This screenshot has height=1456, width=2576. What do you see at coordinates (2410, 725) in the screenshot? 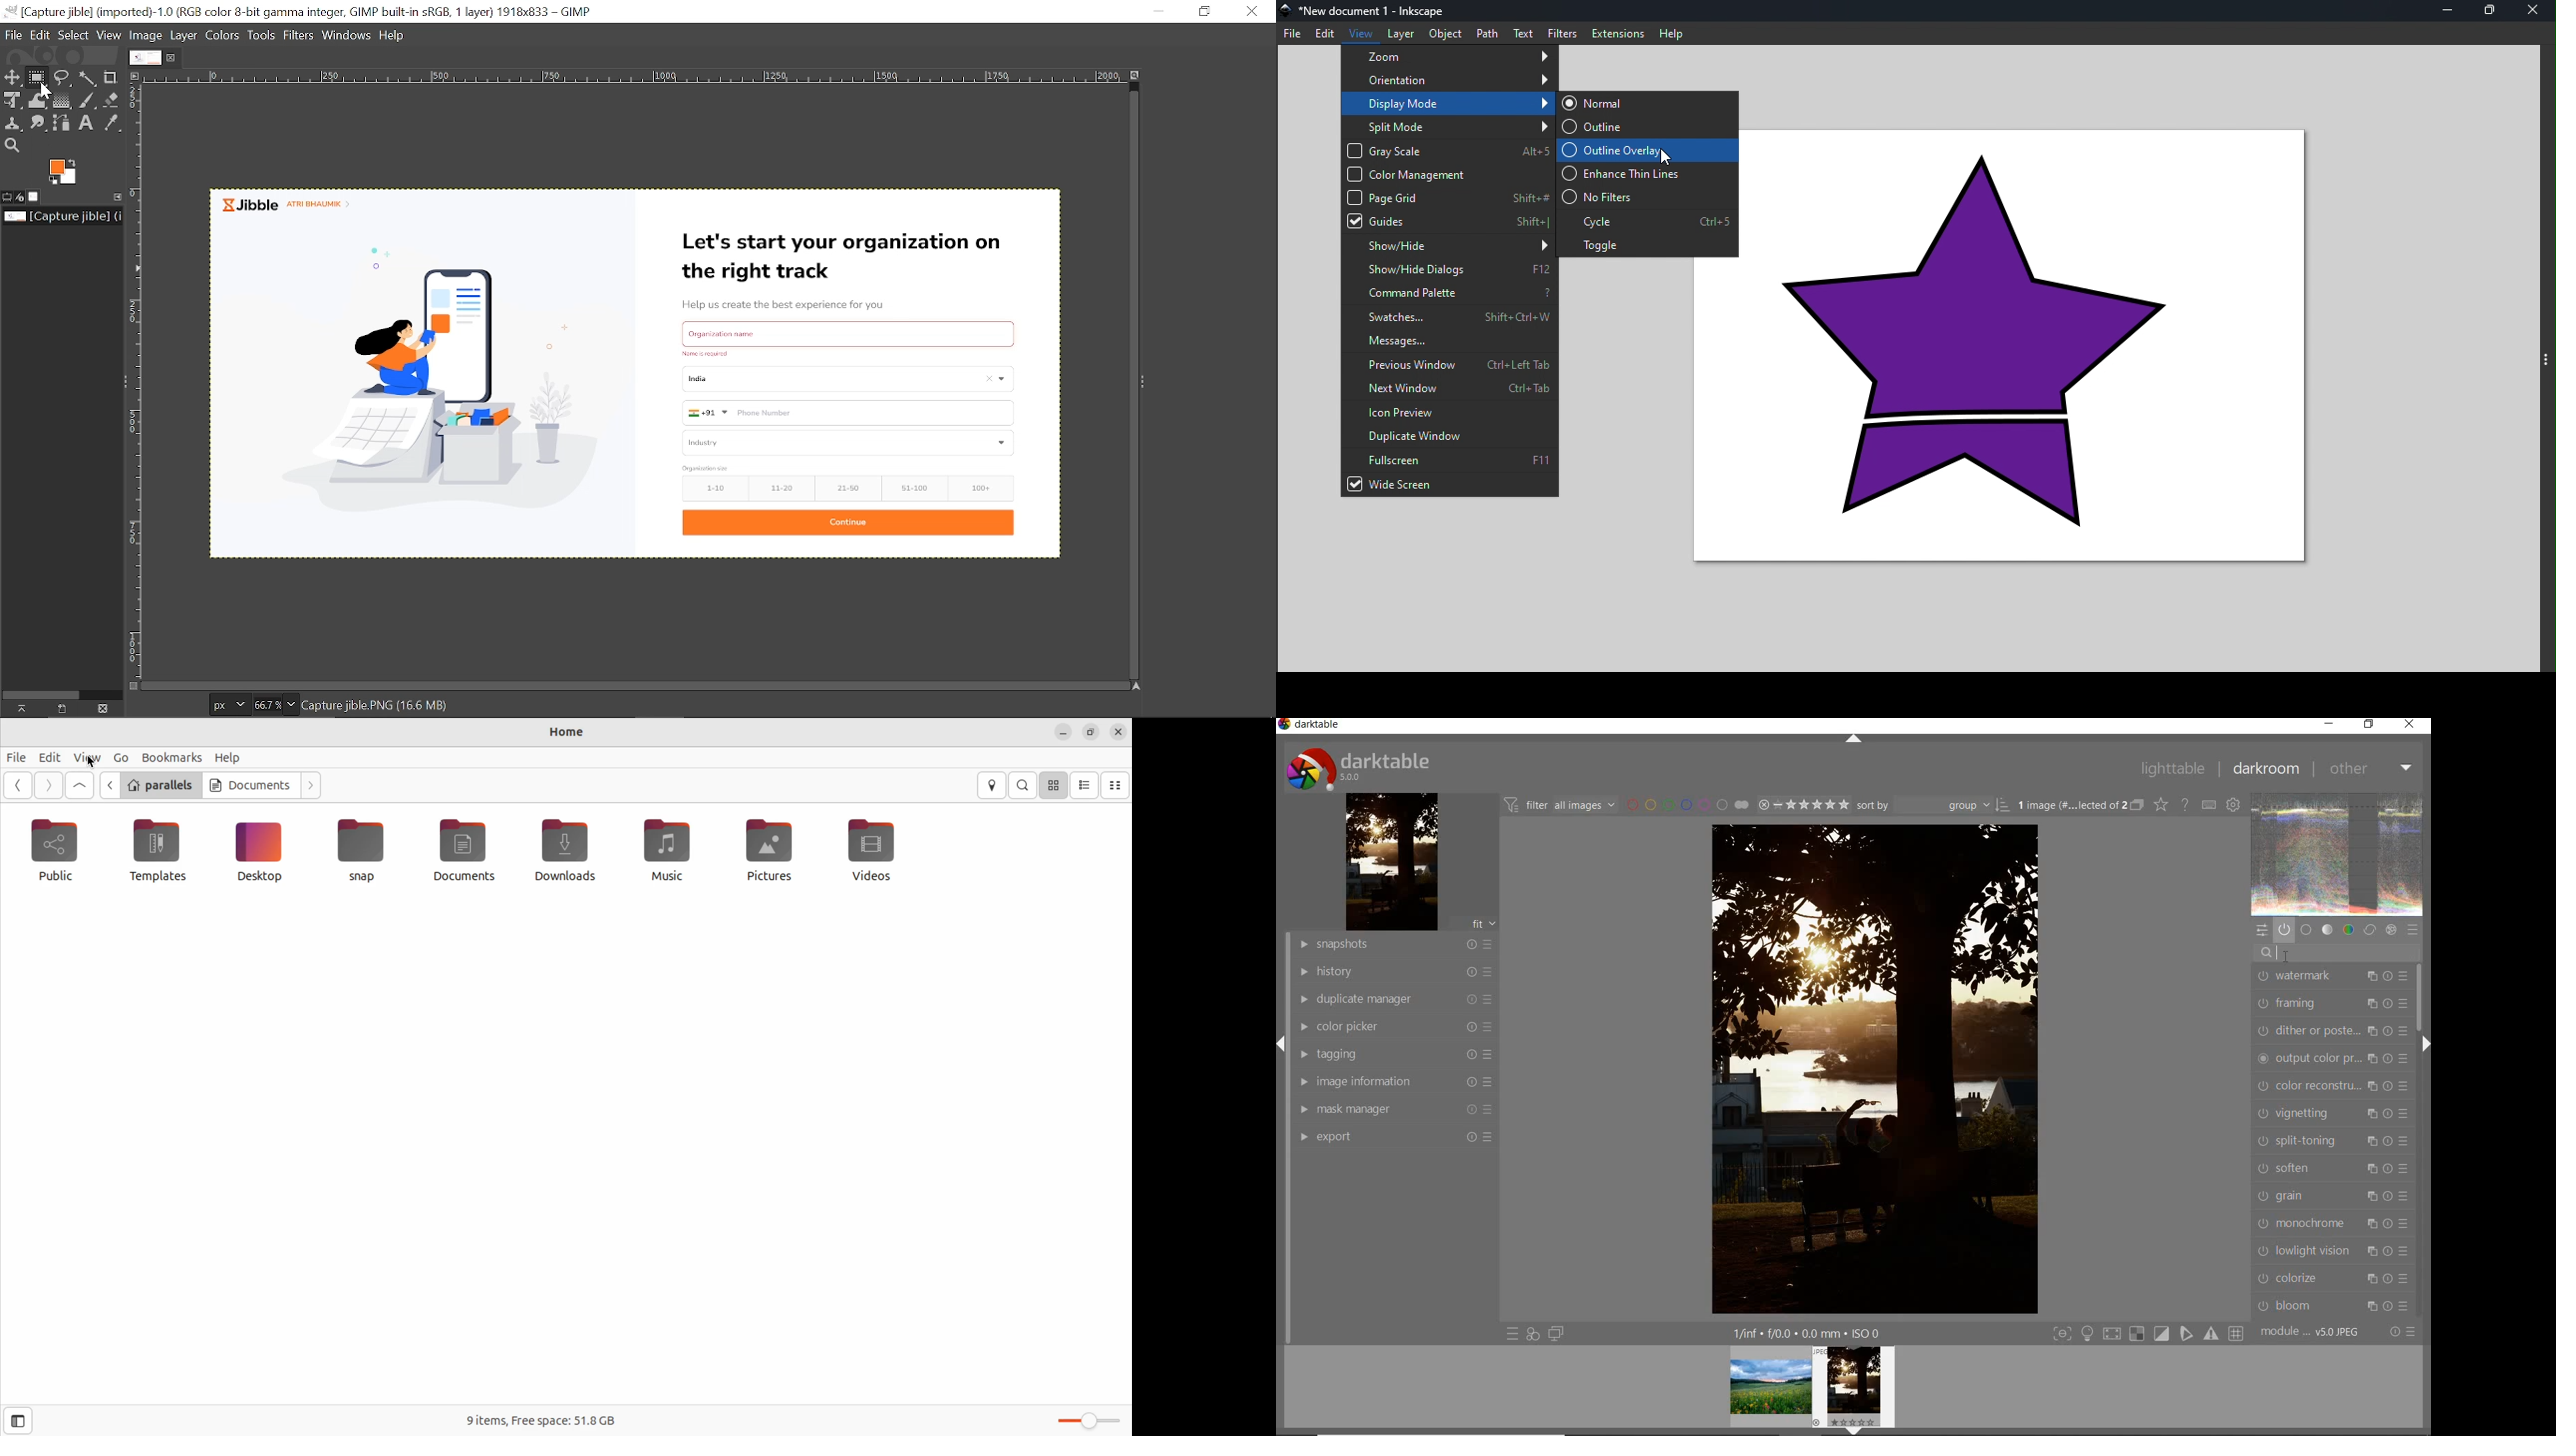
I see `close` at bounding box center [2410, 725].